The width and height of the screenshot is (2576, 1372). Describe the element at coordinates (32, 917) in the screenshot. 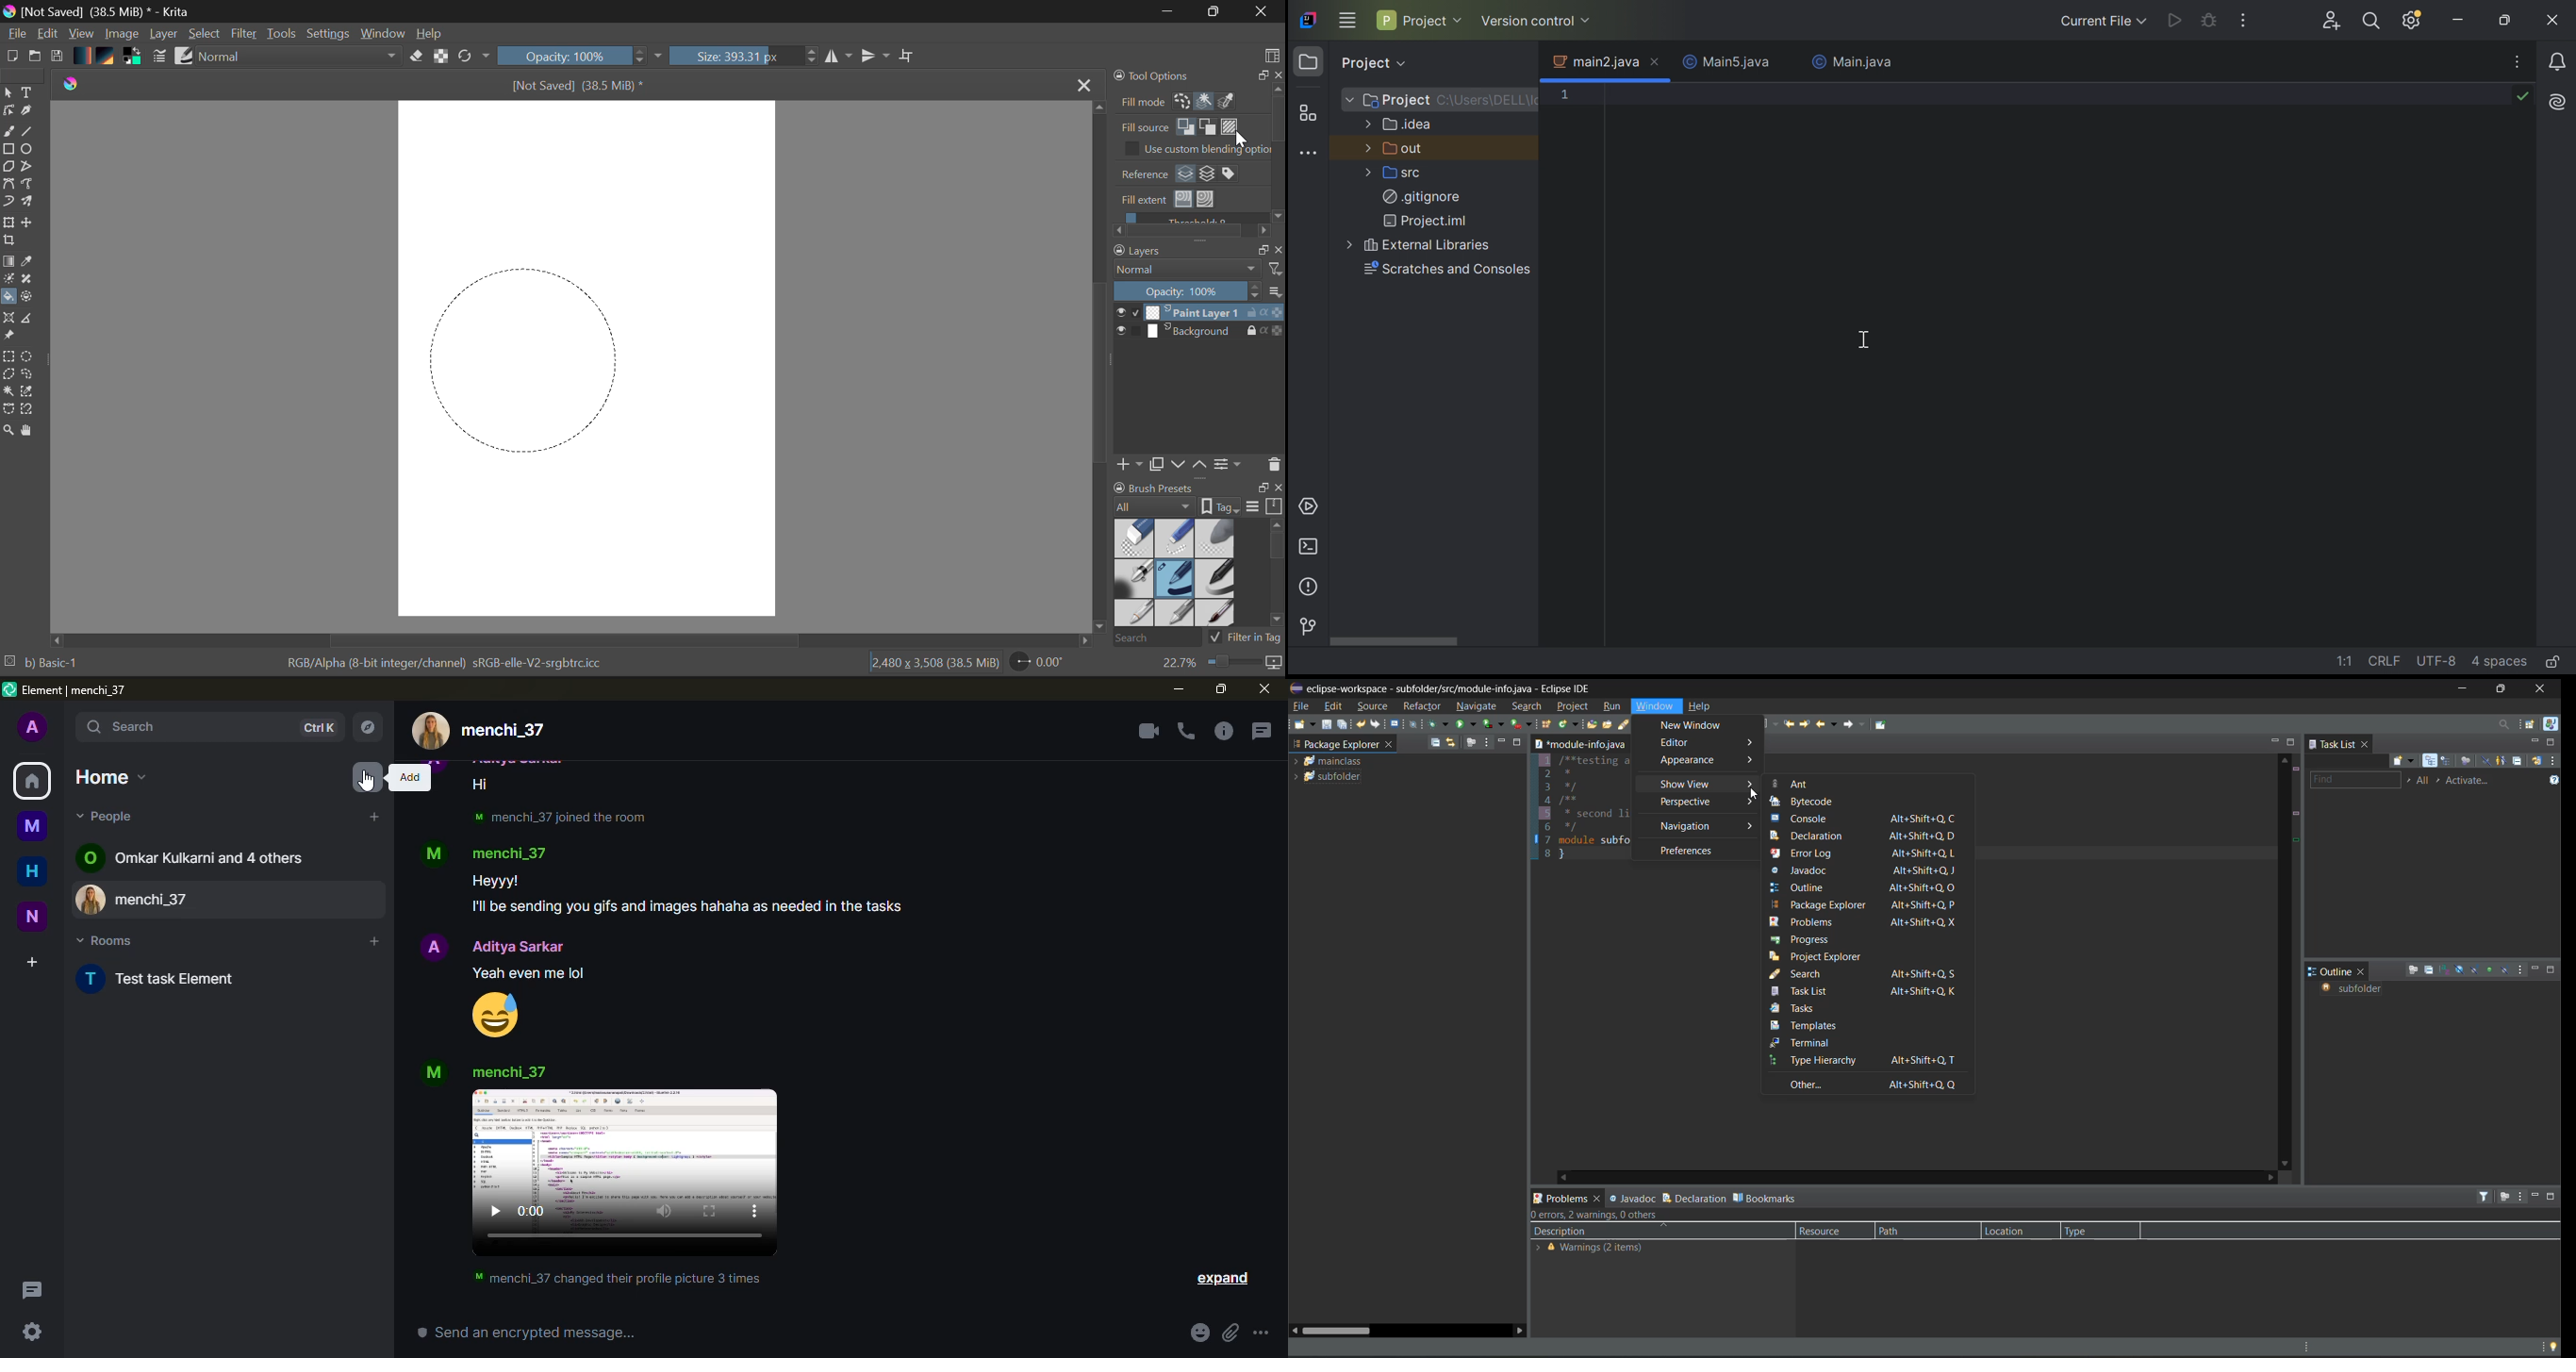

I see `new` at that location.